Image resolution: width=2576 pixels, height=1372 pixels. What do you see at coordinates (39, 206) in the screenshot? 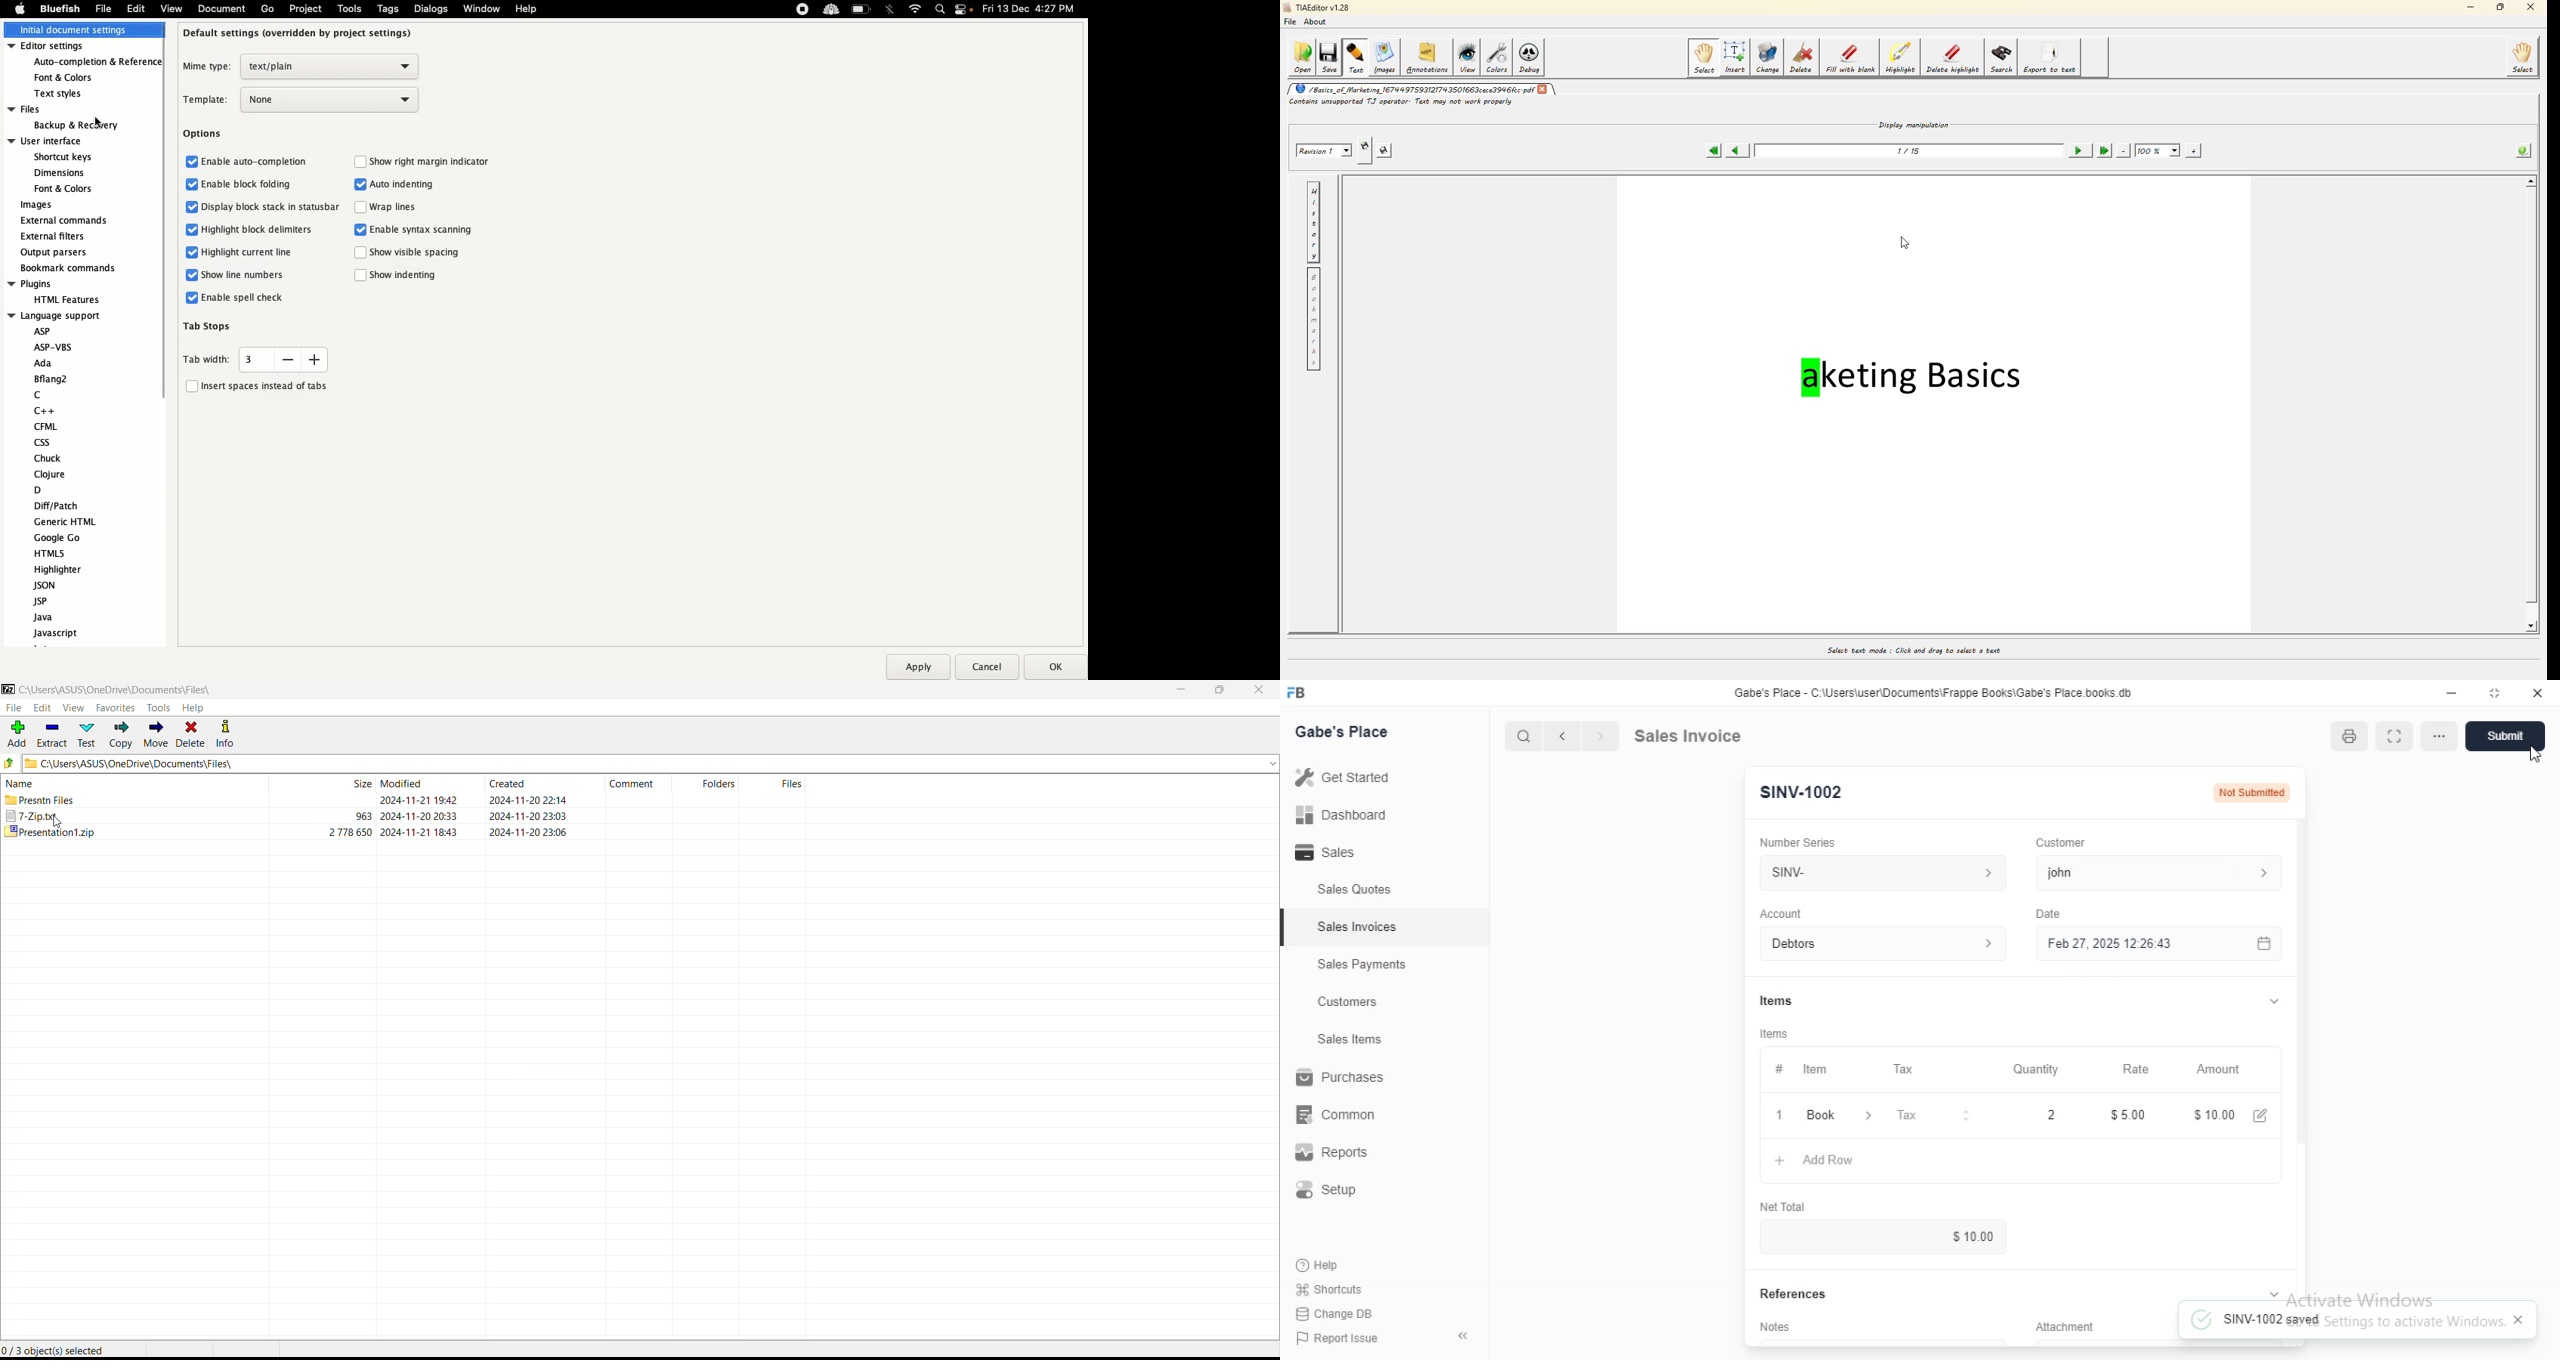
I see `Images` at bounding box center [39, 206].